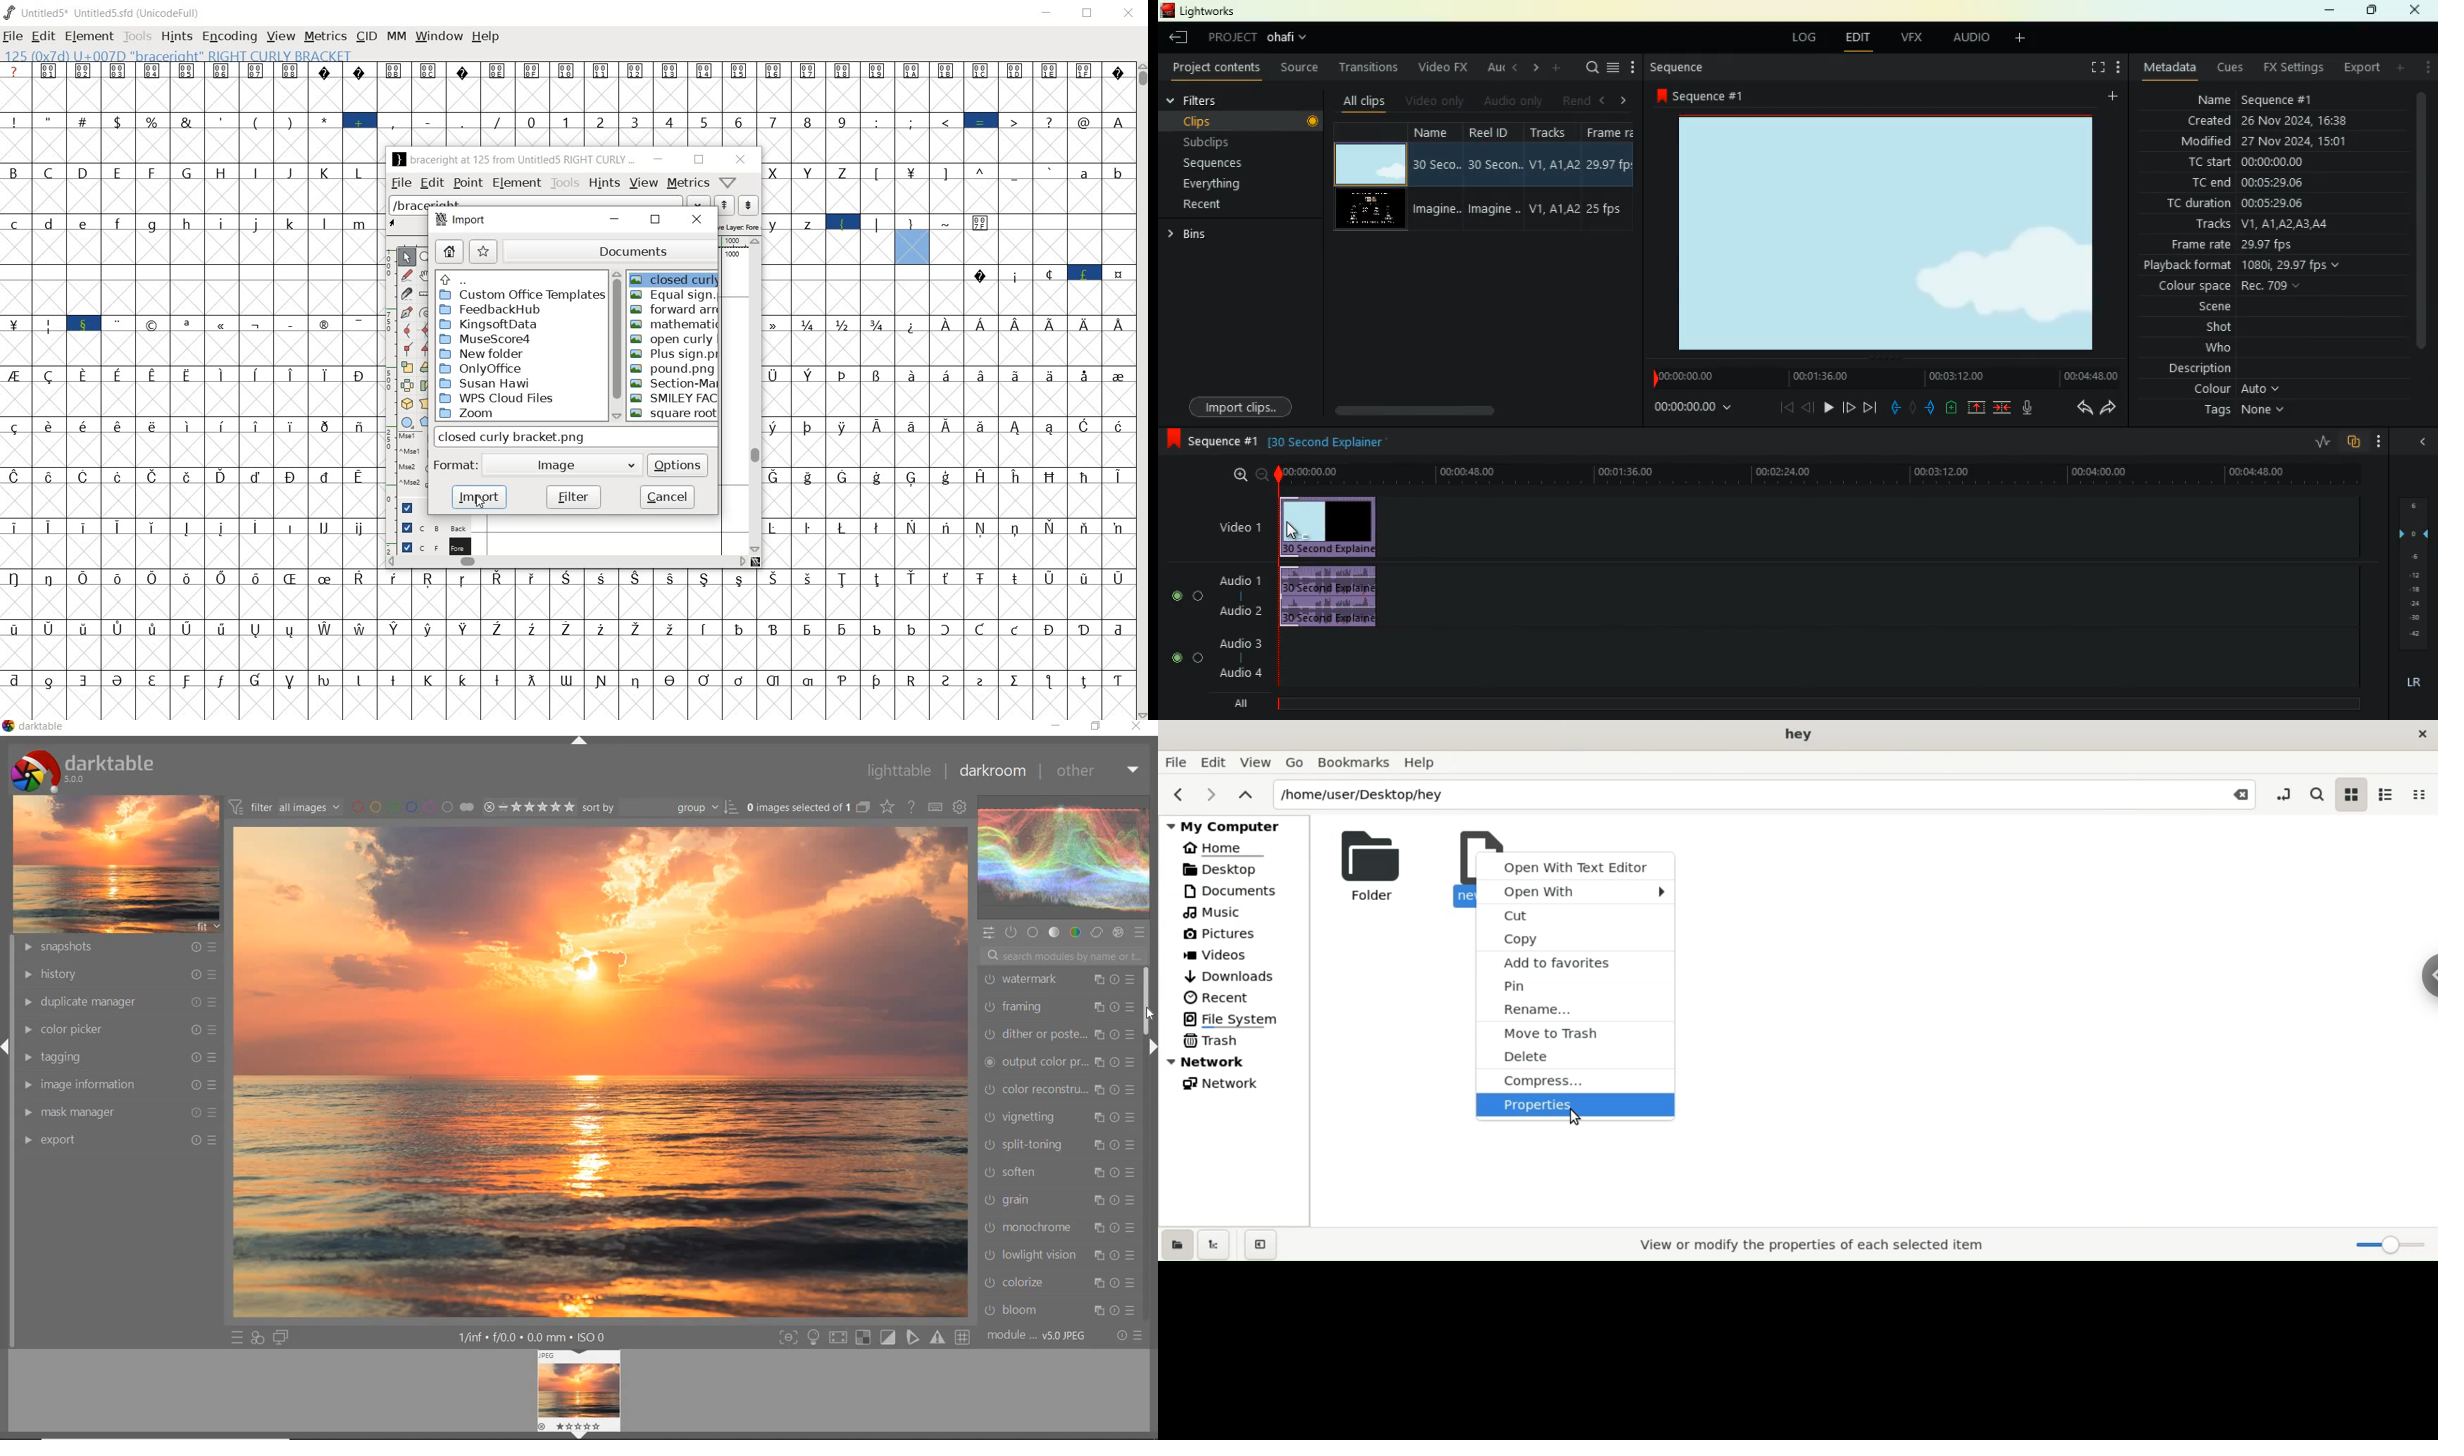 The height and width of the screenshot is (1456, 2464). Describe the element at coordinates (2227, 69) in the screenshot. I see `cues` at that location.